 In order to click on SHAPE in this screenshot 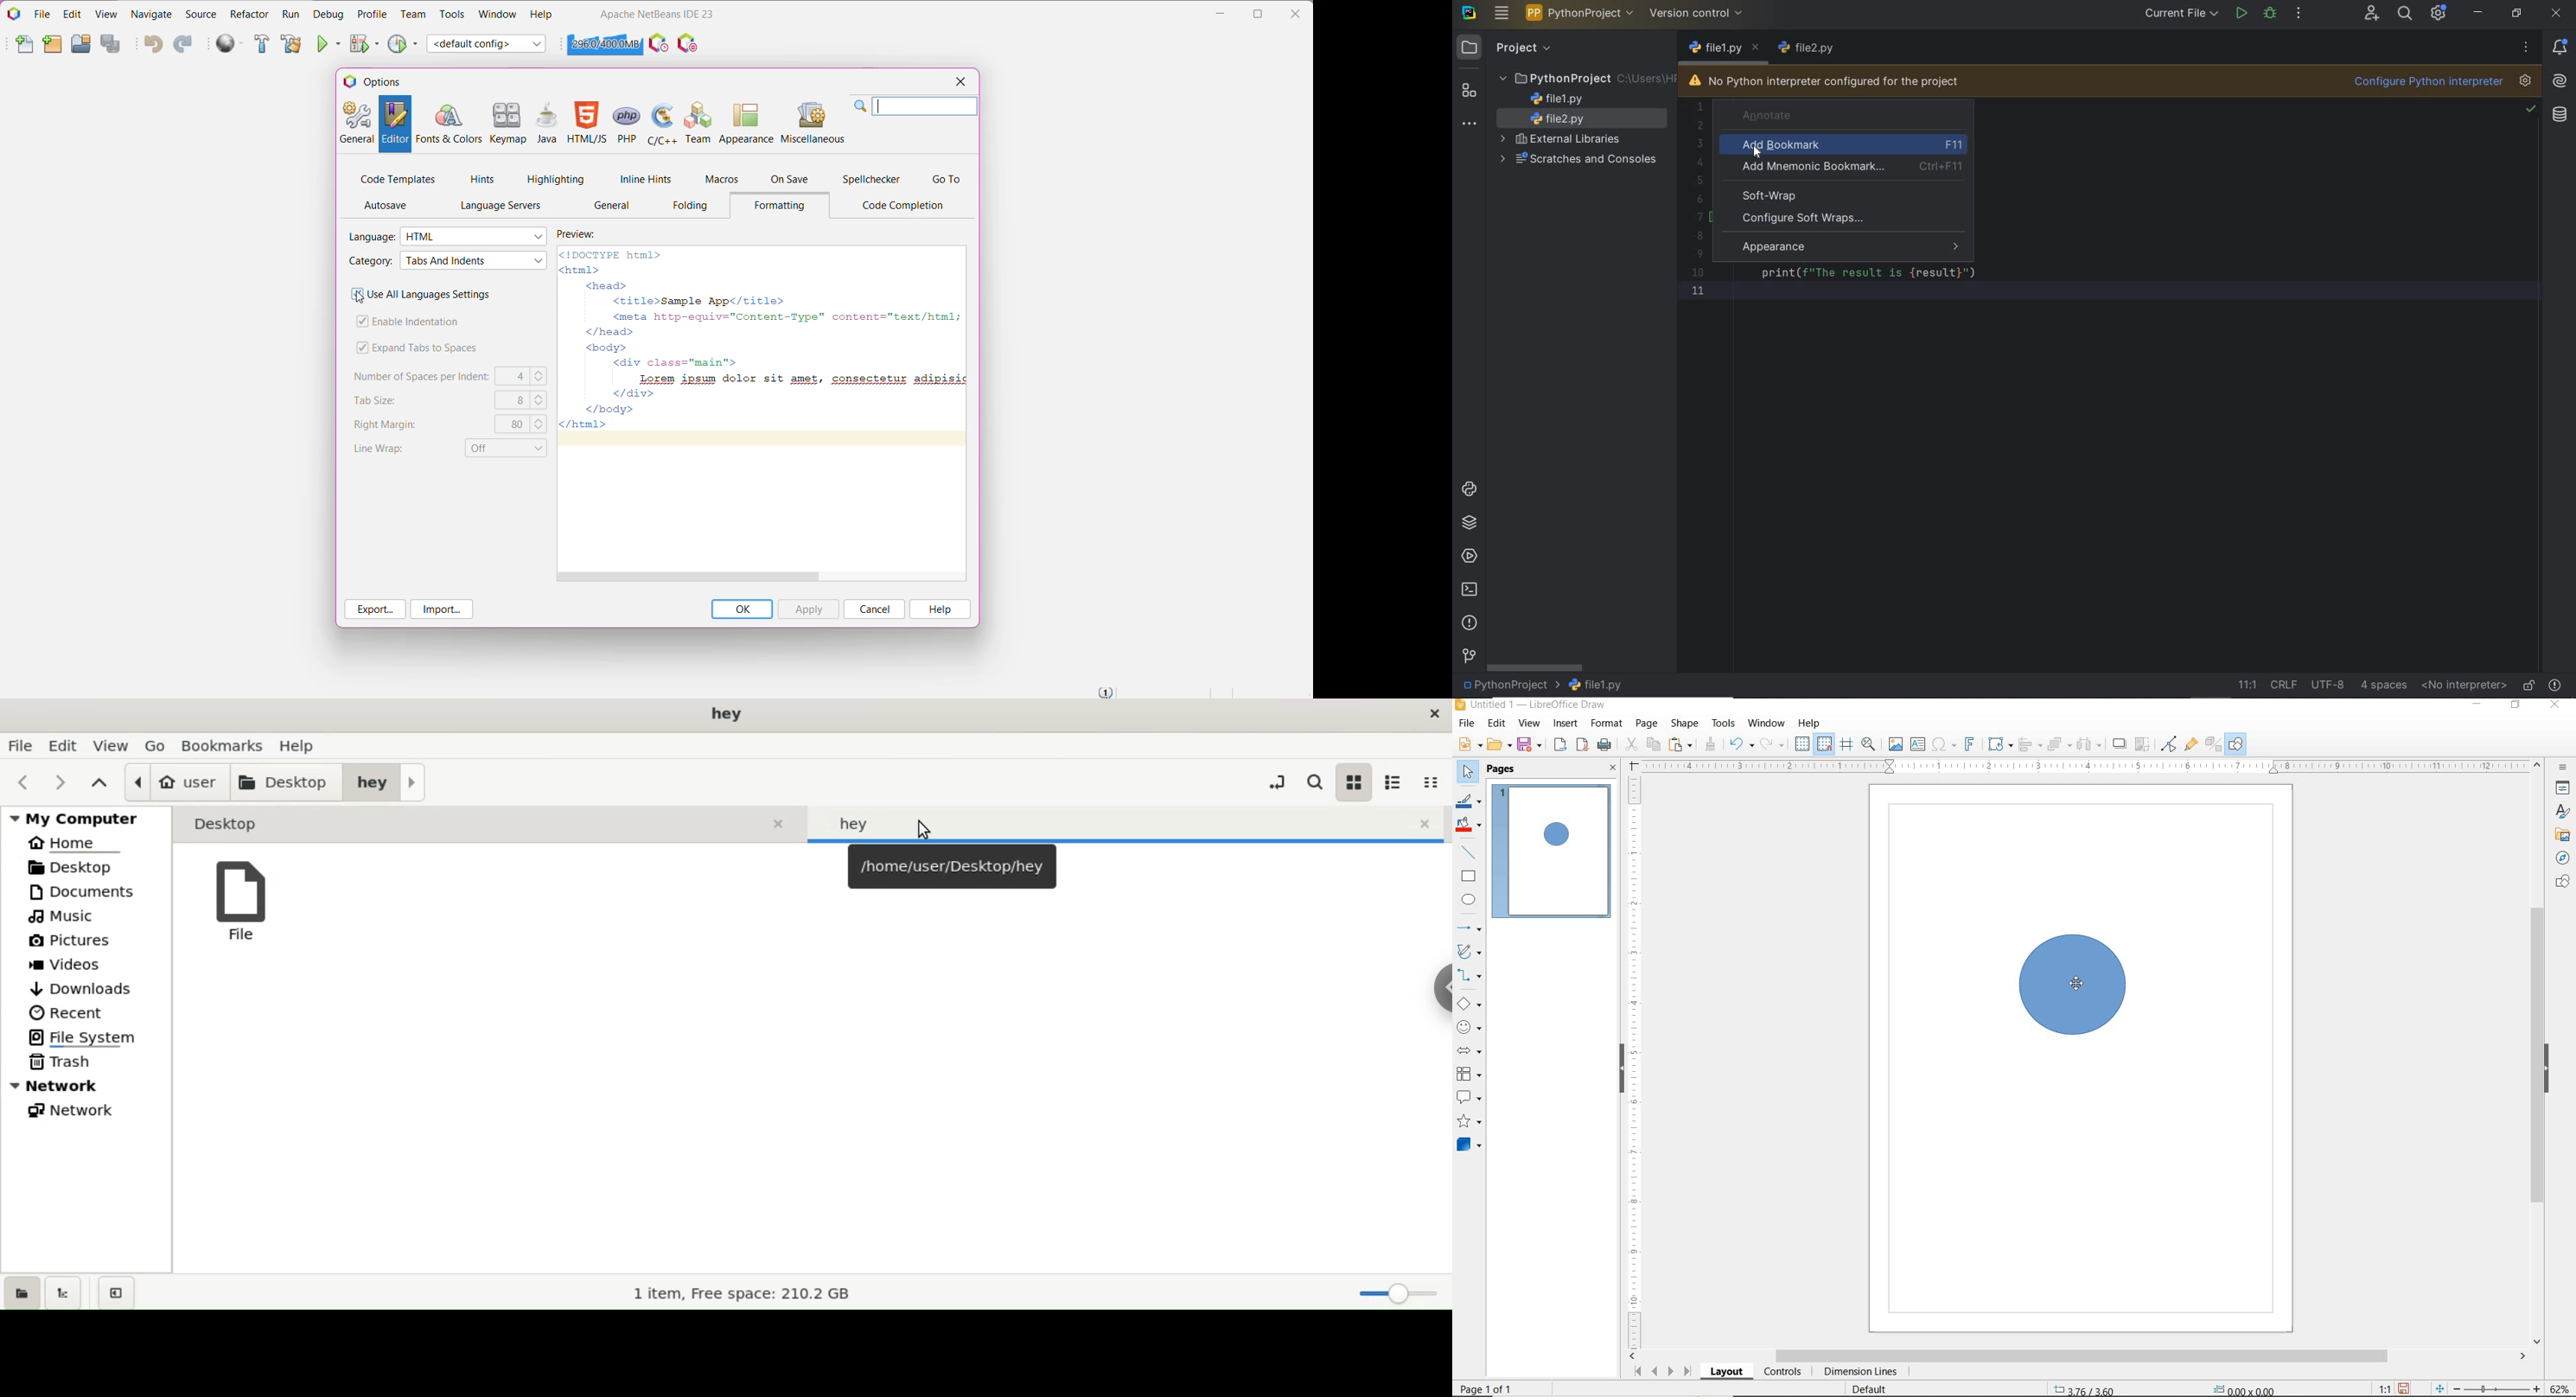, I will do `click(1685, 724)`.